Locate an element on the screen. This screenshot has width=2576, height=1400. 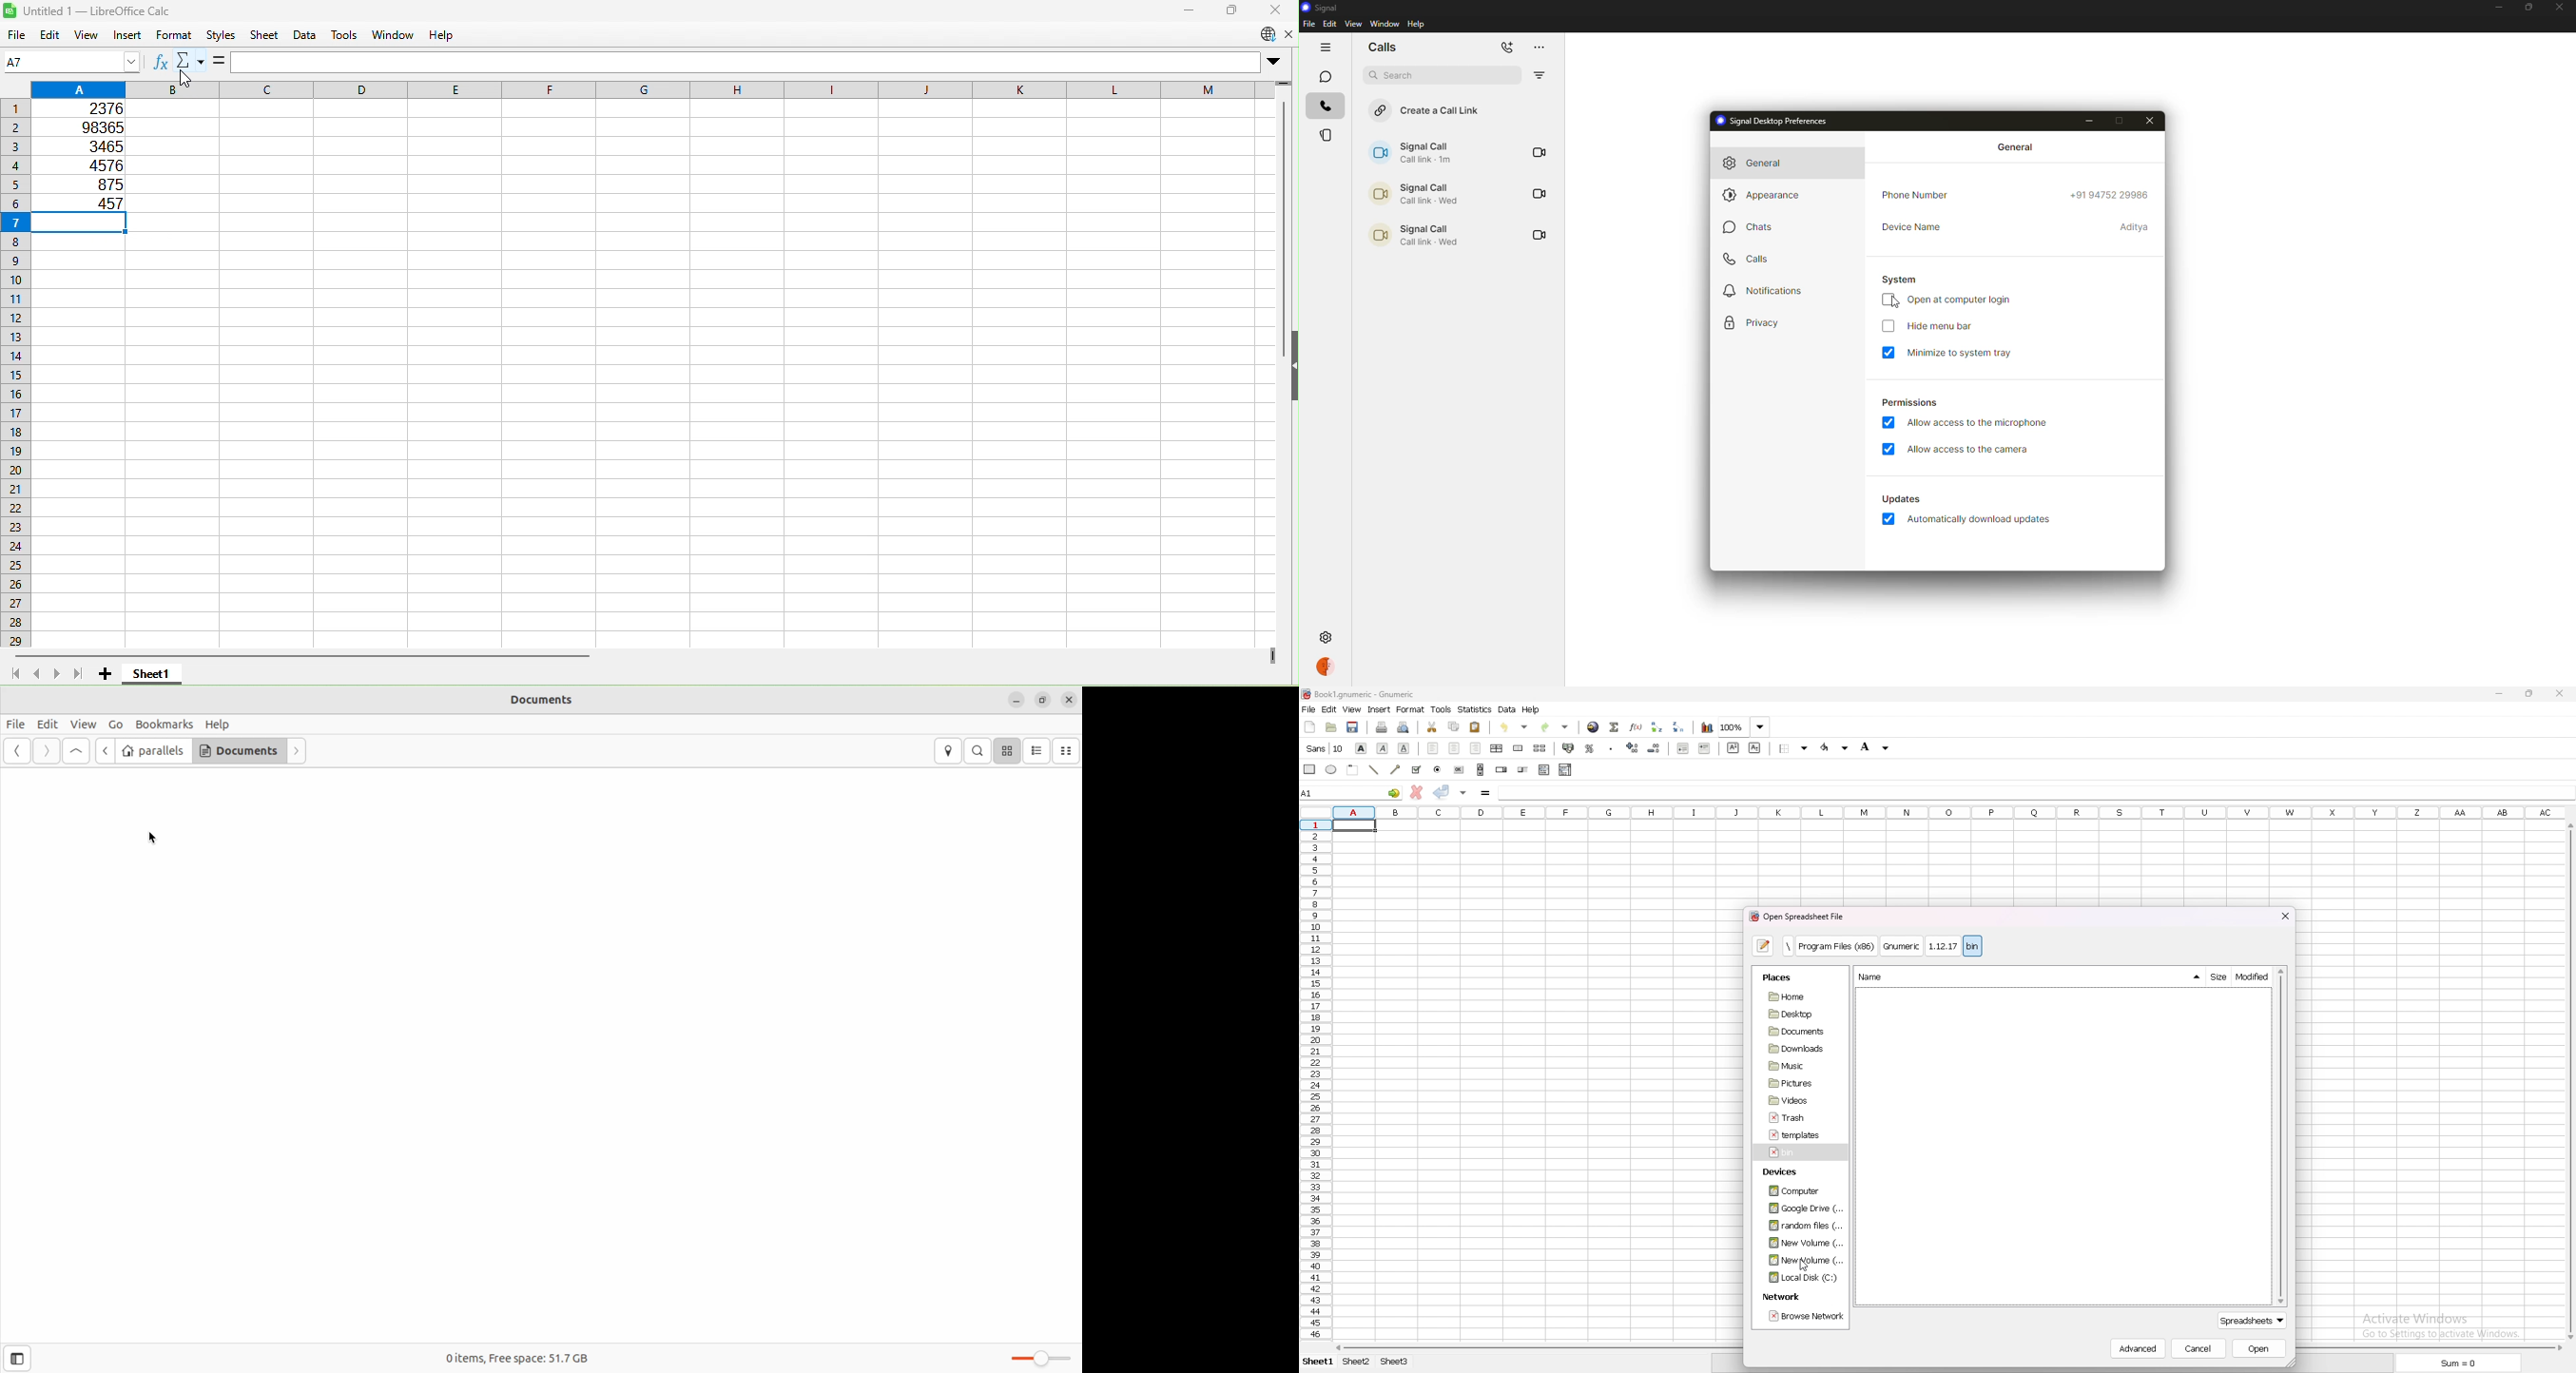
italic is located at coordinates (1383, 748).